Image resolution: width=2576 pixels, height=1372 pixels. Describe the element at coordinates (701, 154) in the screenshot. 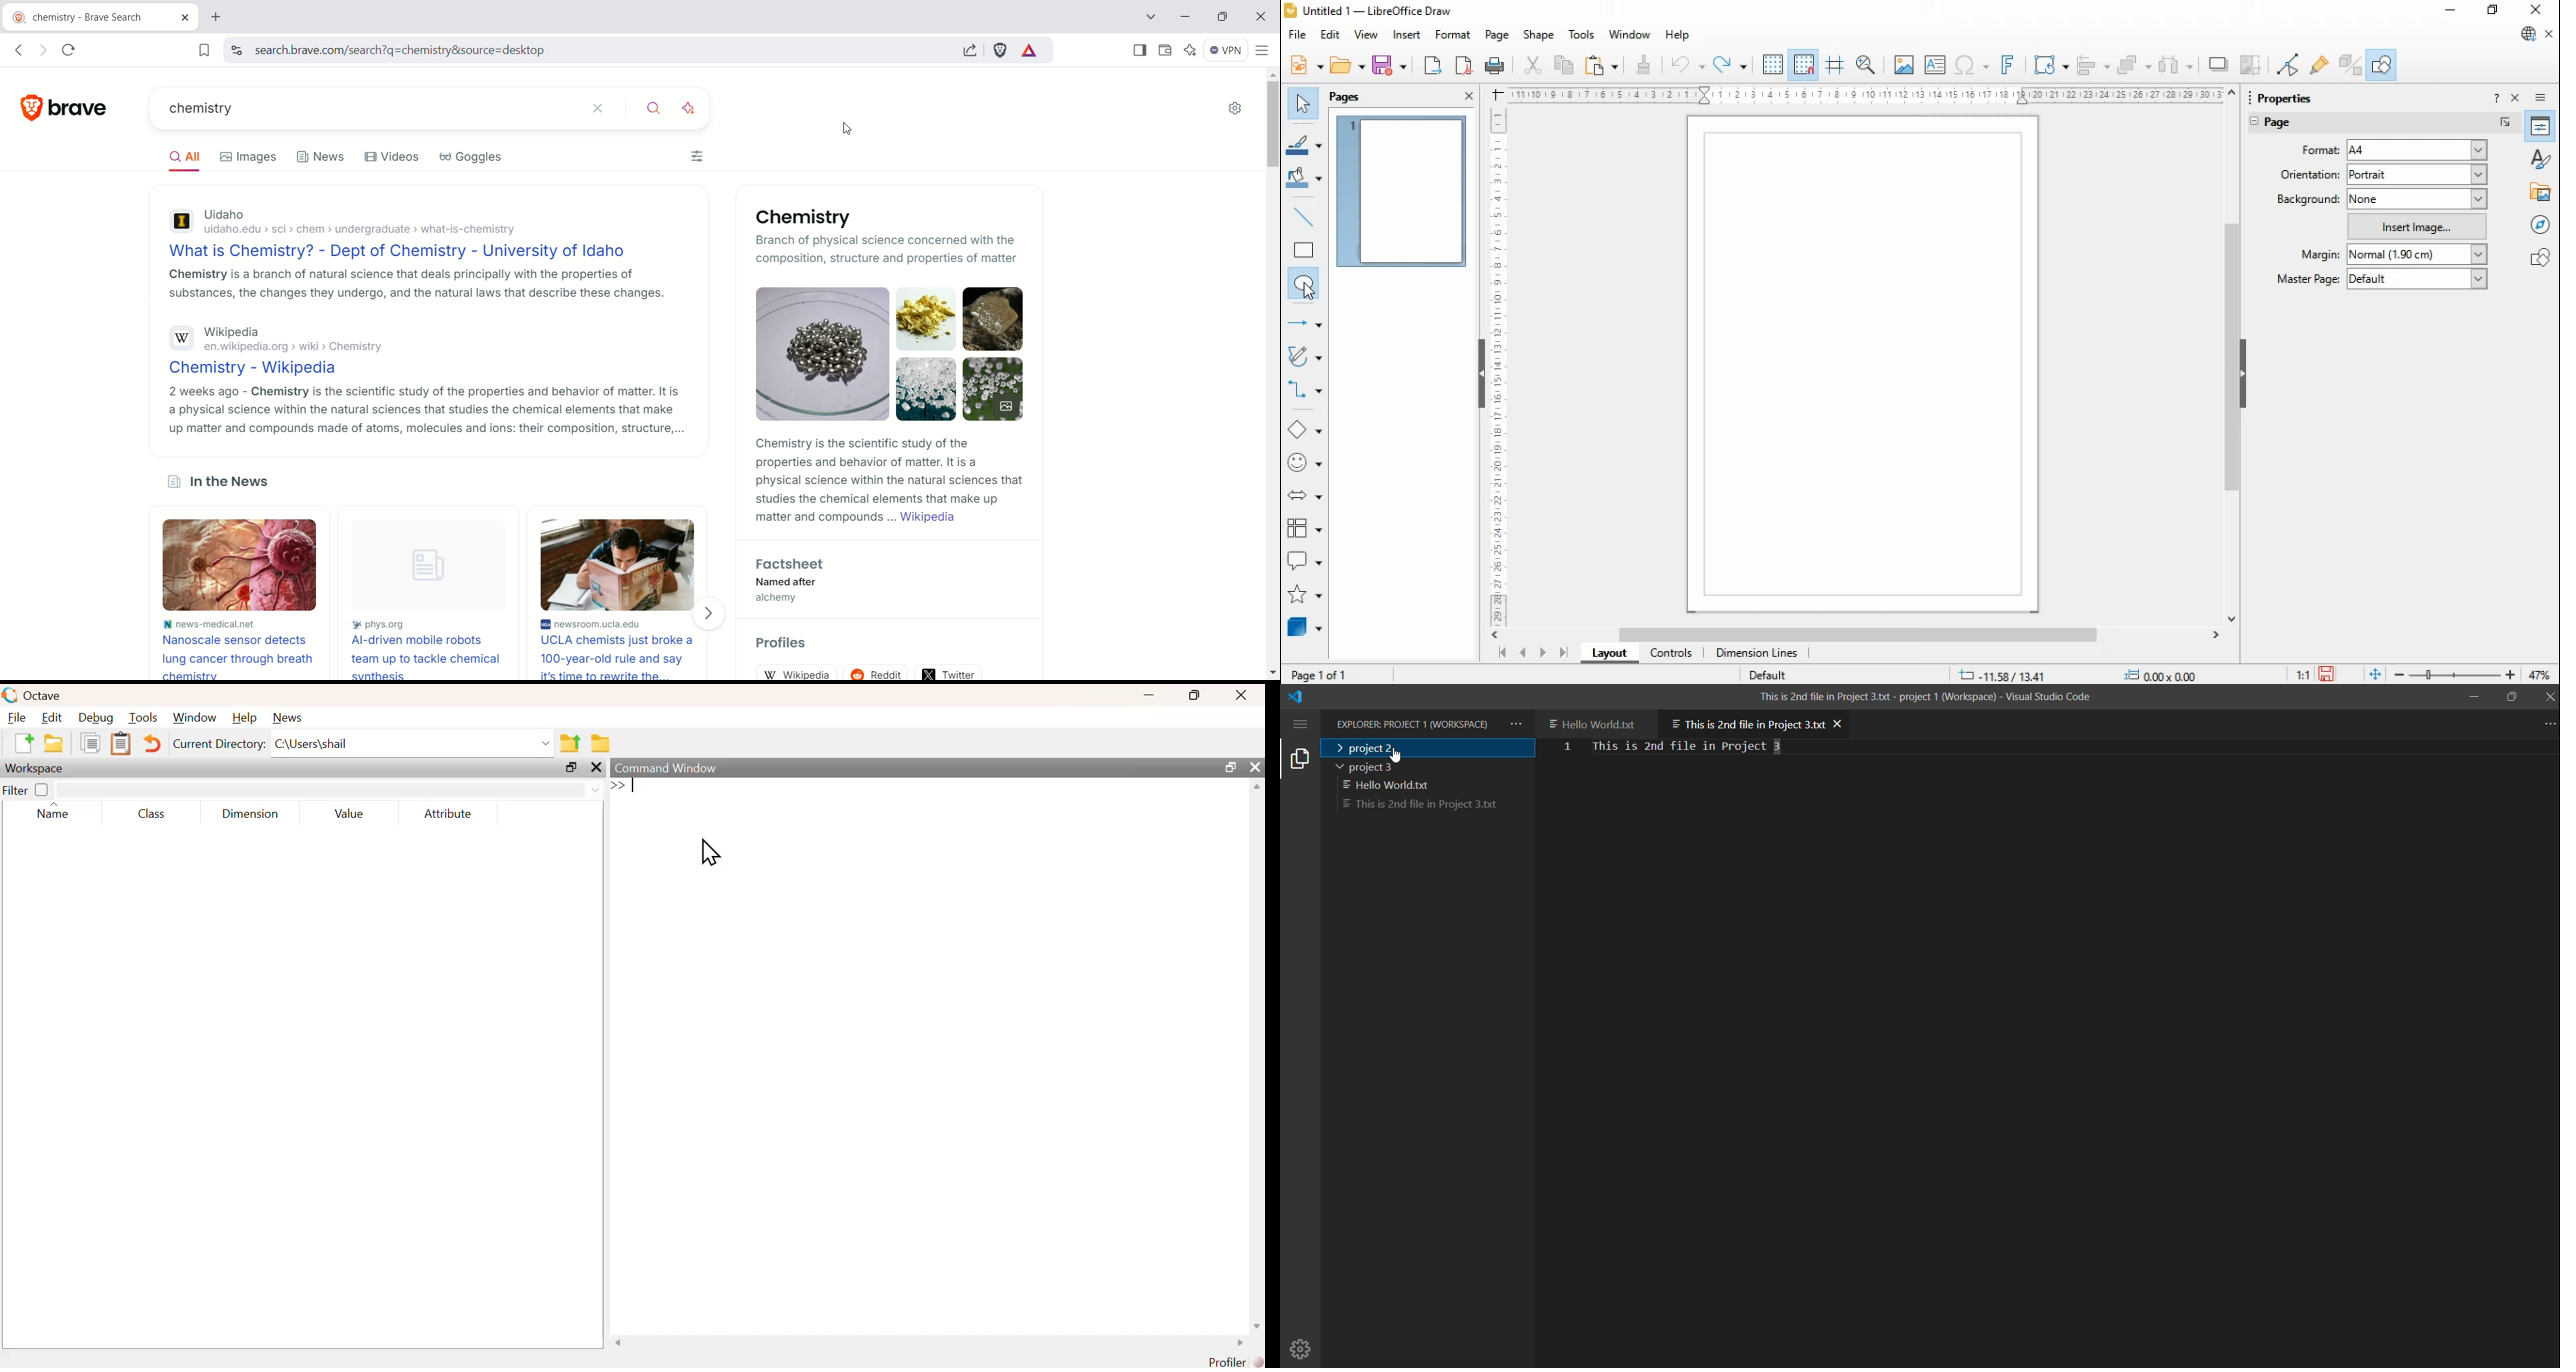

I see `Filters` at that location.